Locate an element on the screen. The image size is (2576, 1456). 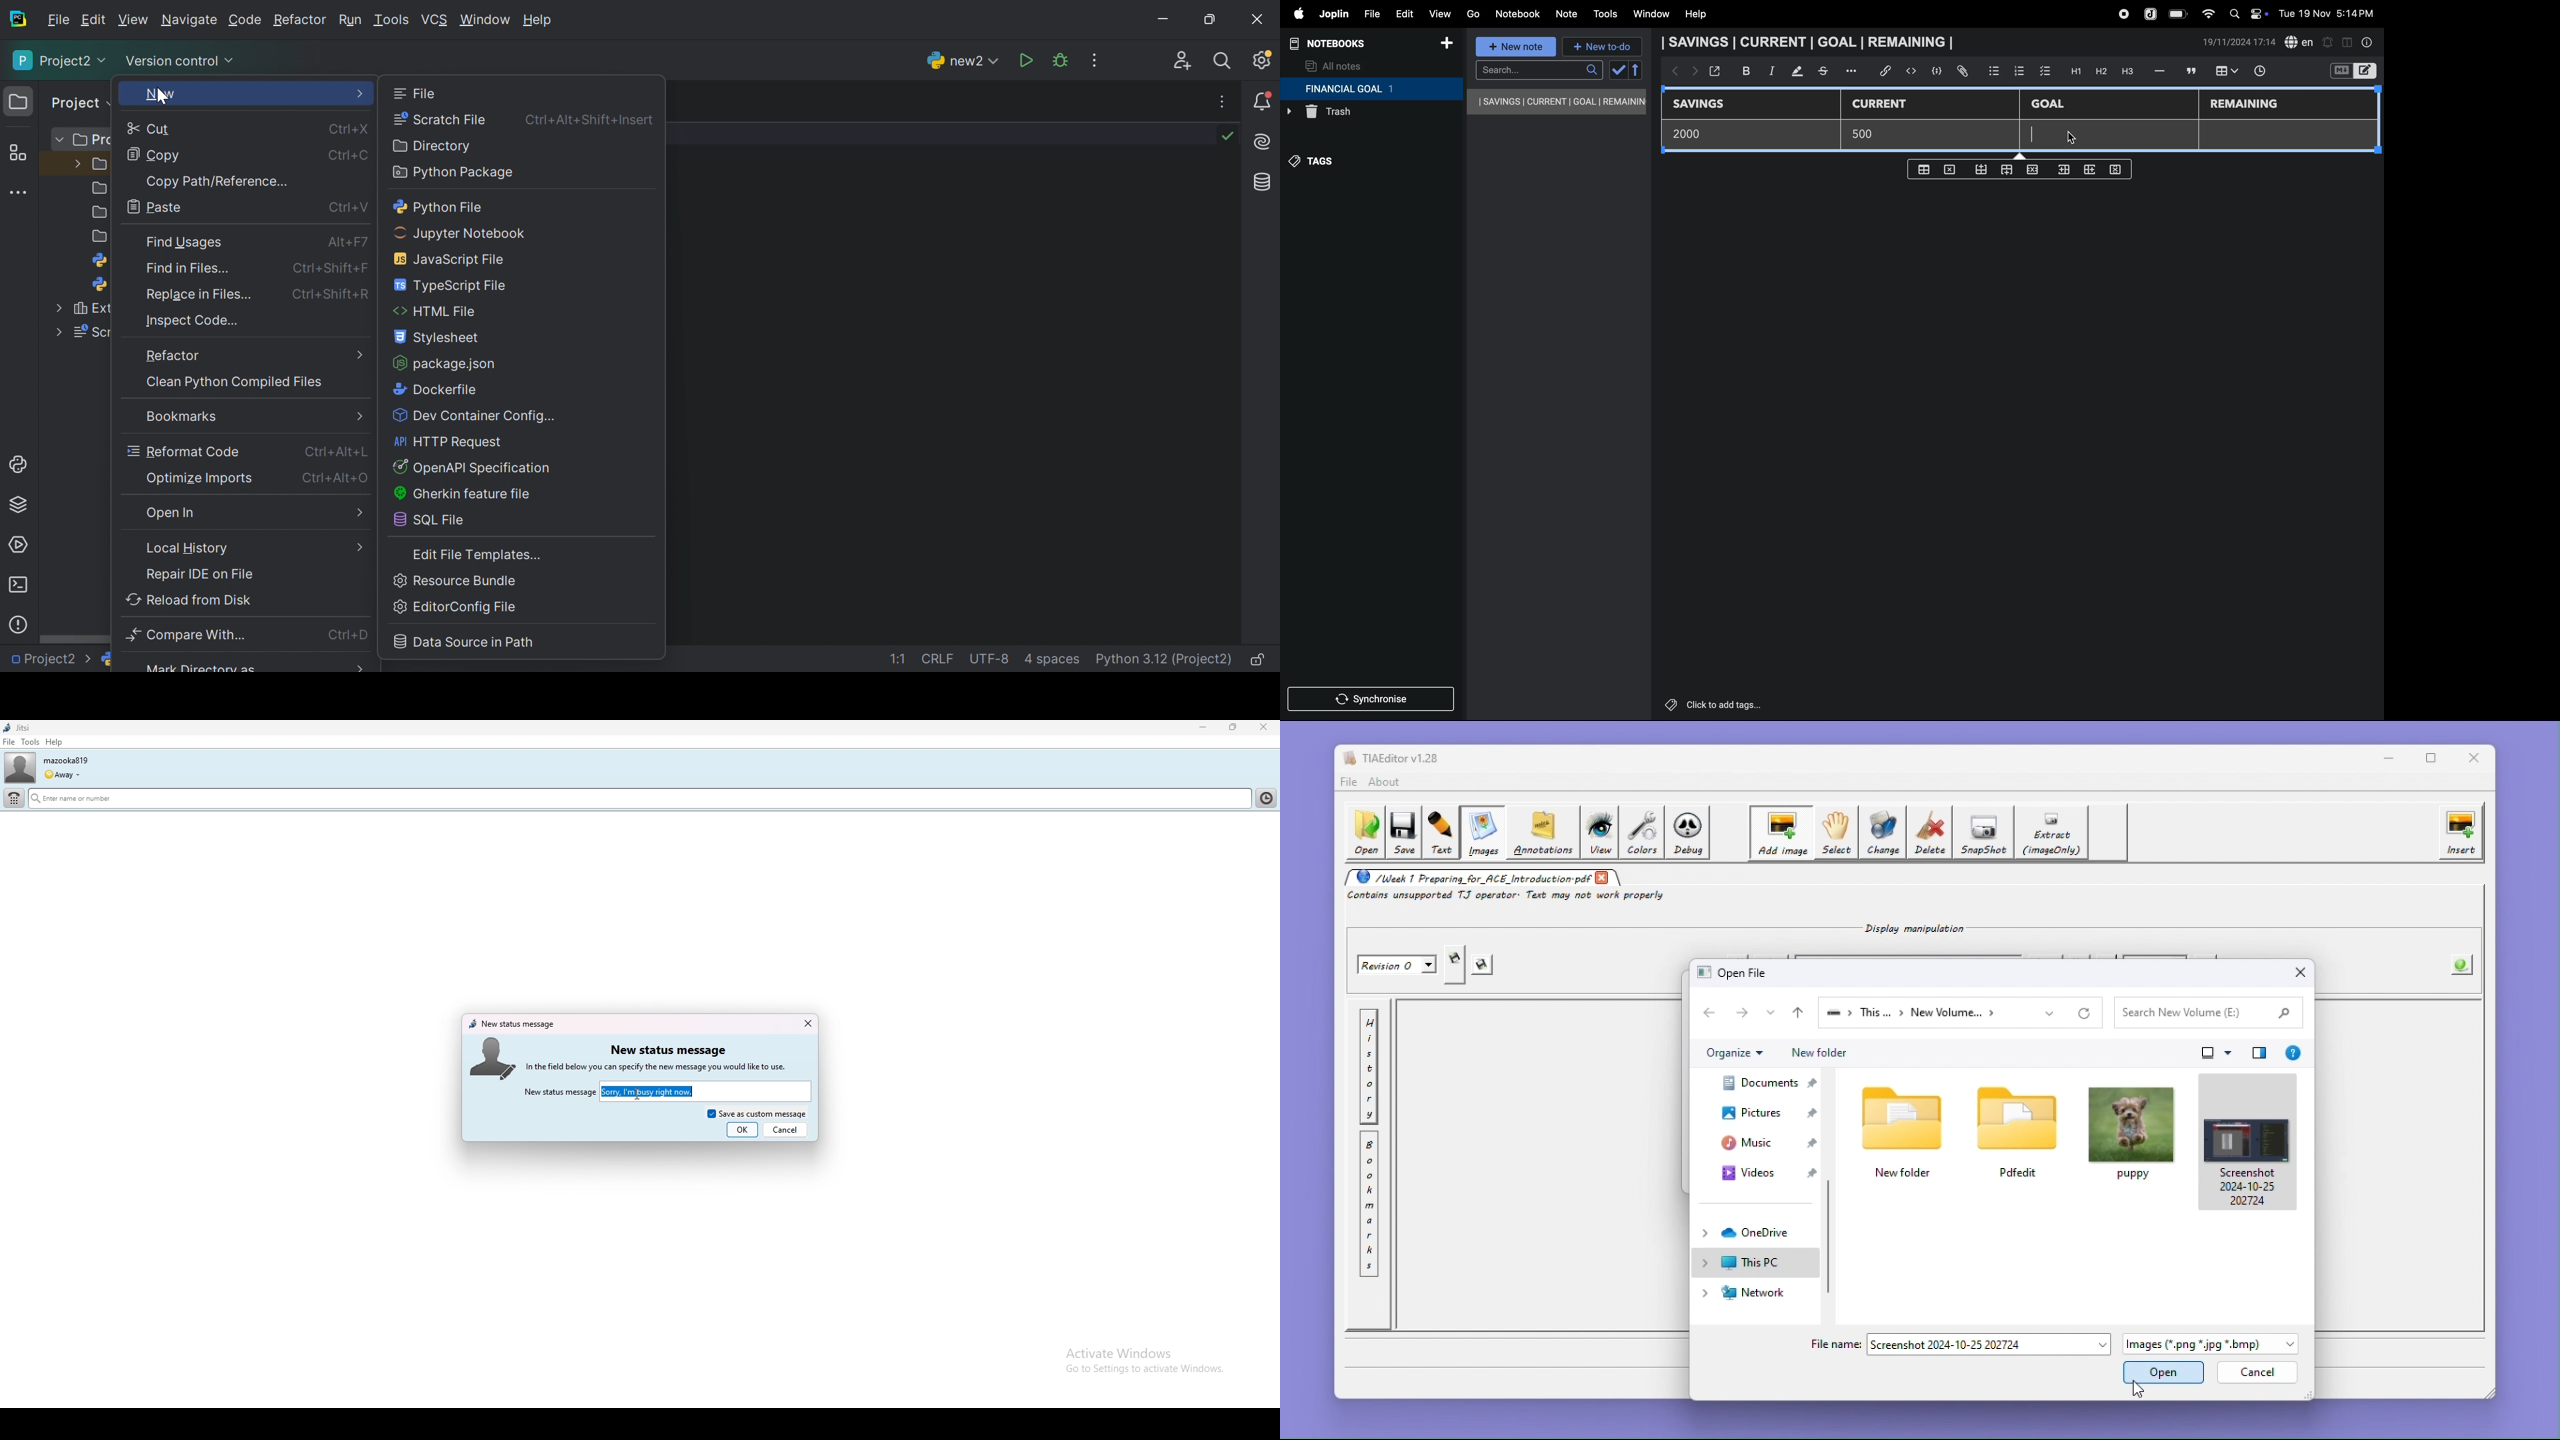
500 is located at coordinates (1868, 134).